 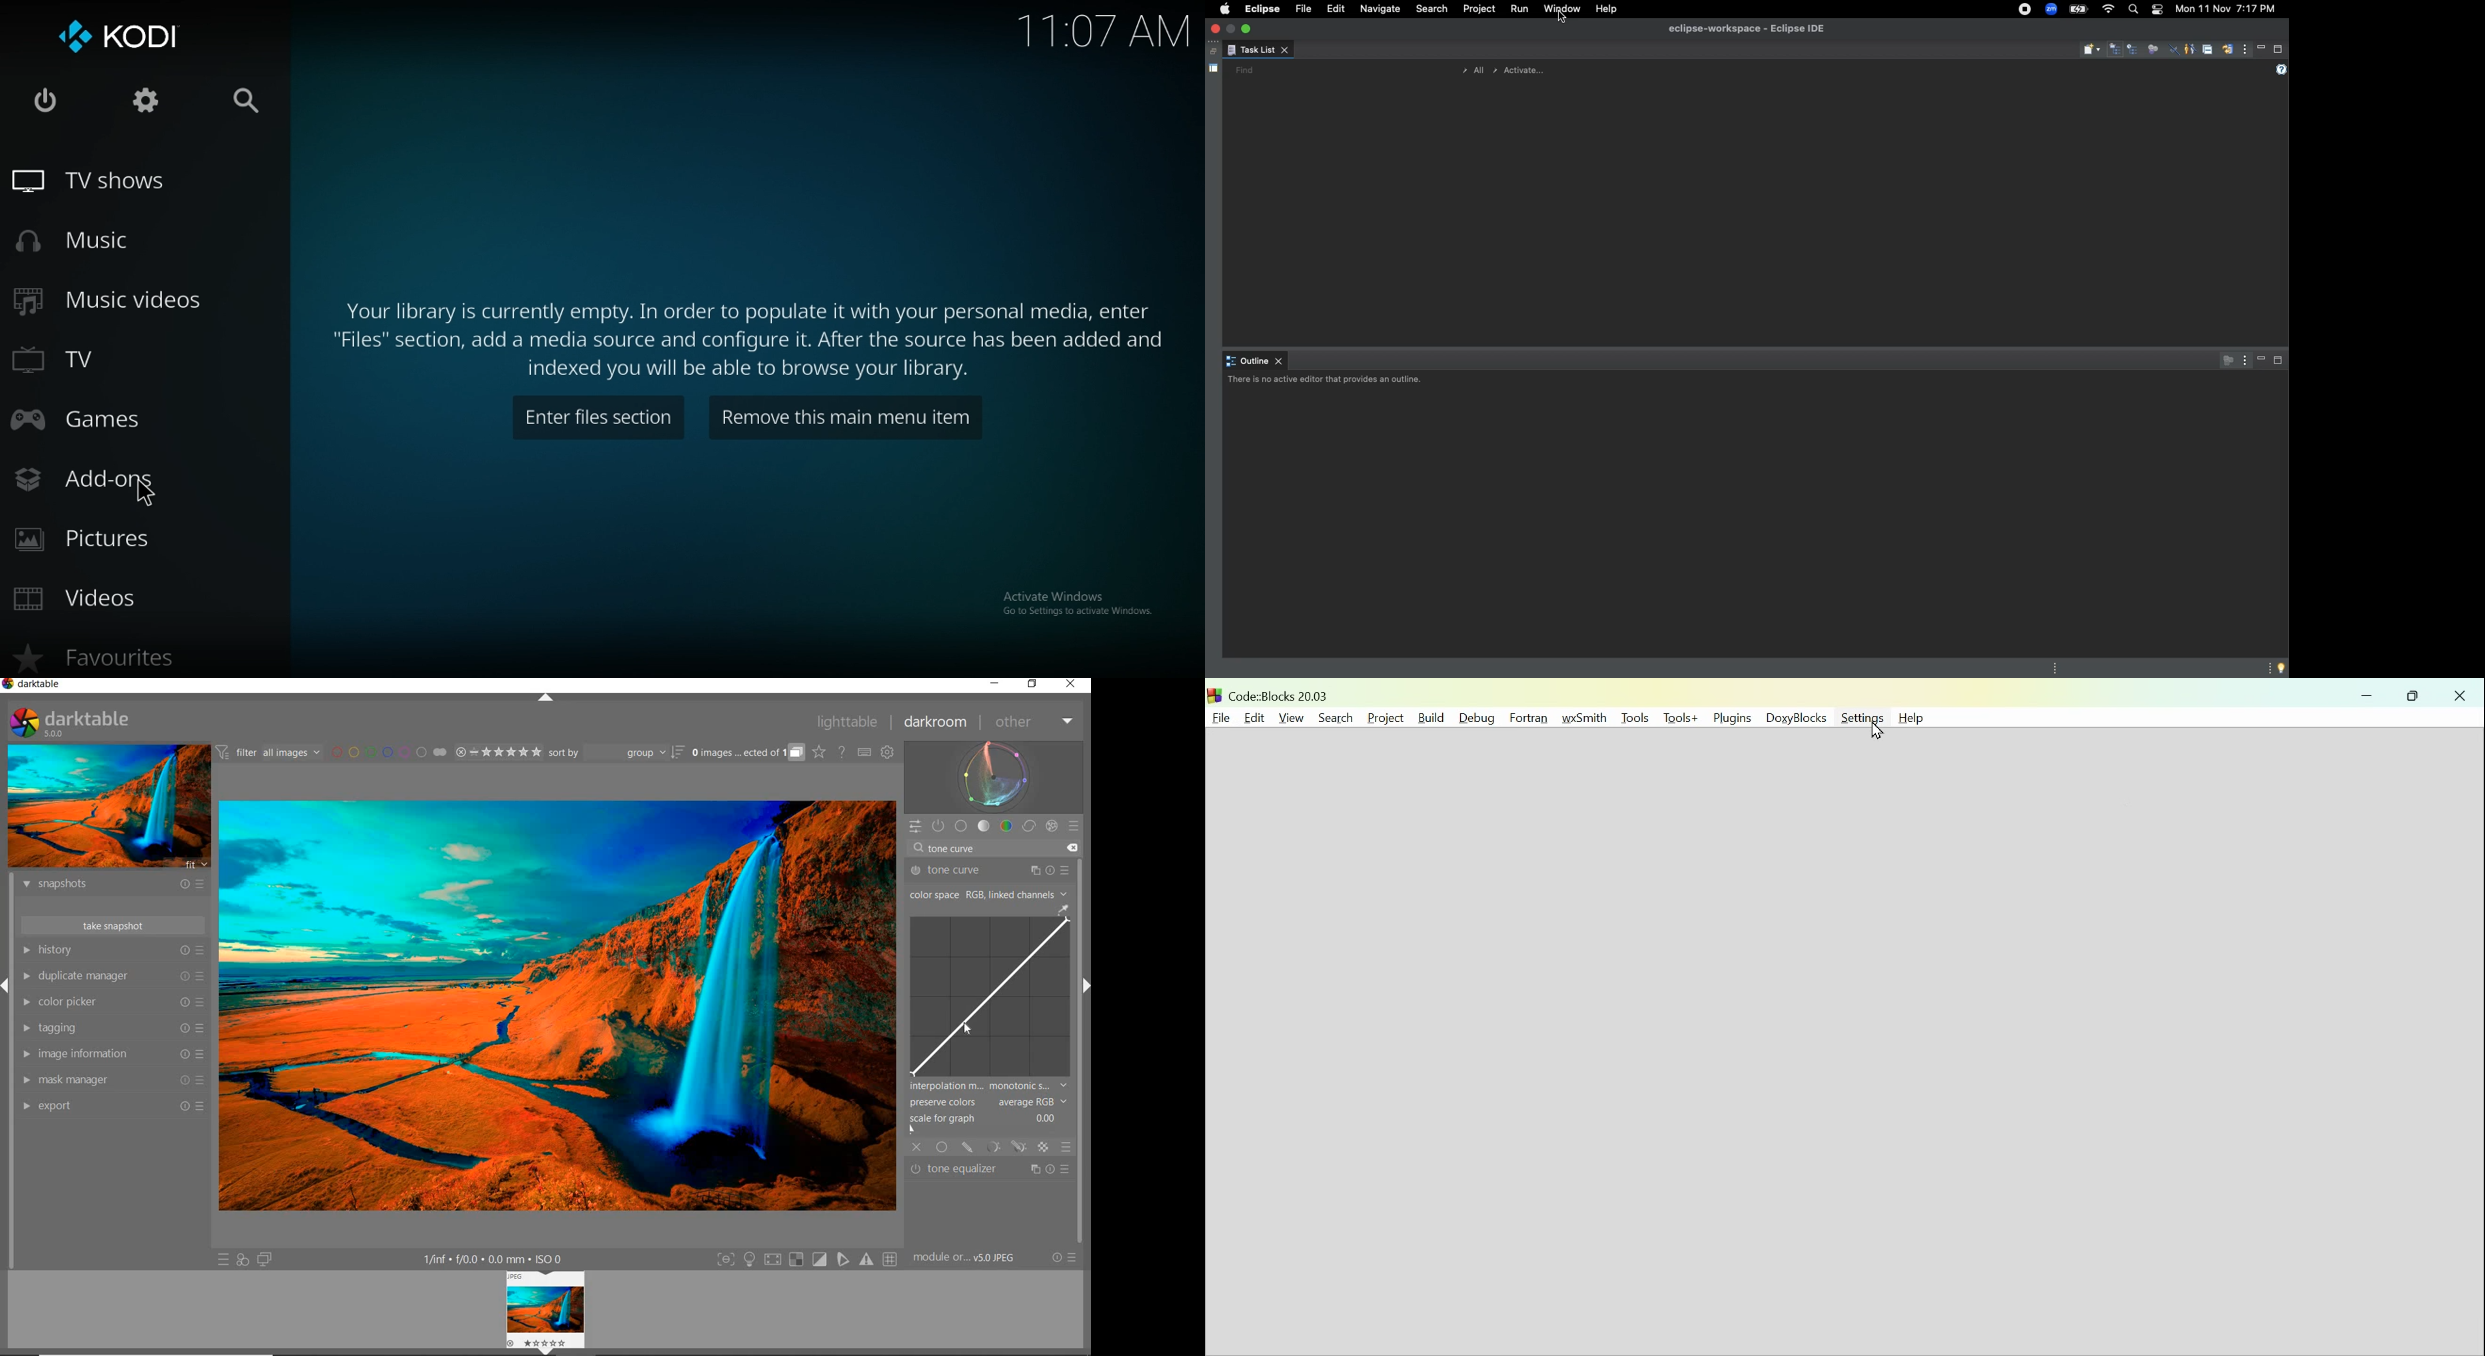 I want to click on Expand/Collapse, so click(x=546, y=1351).